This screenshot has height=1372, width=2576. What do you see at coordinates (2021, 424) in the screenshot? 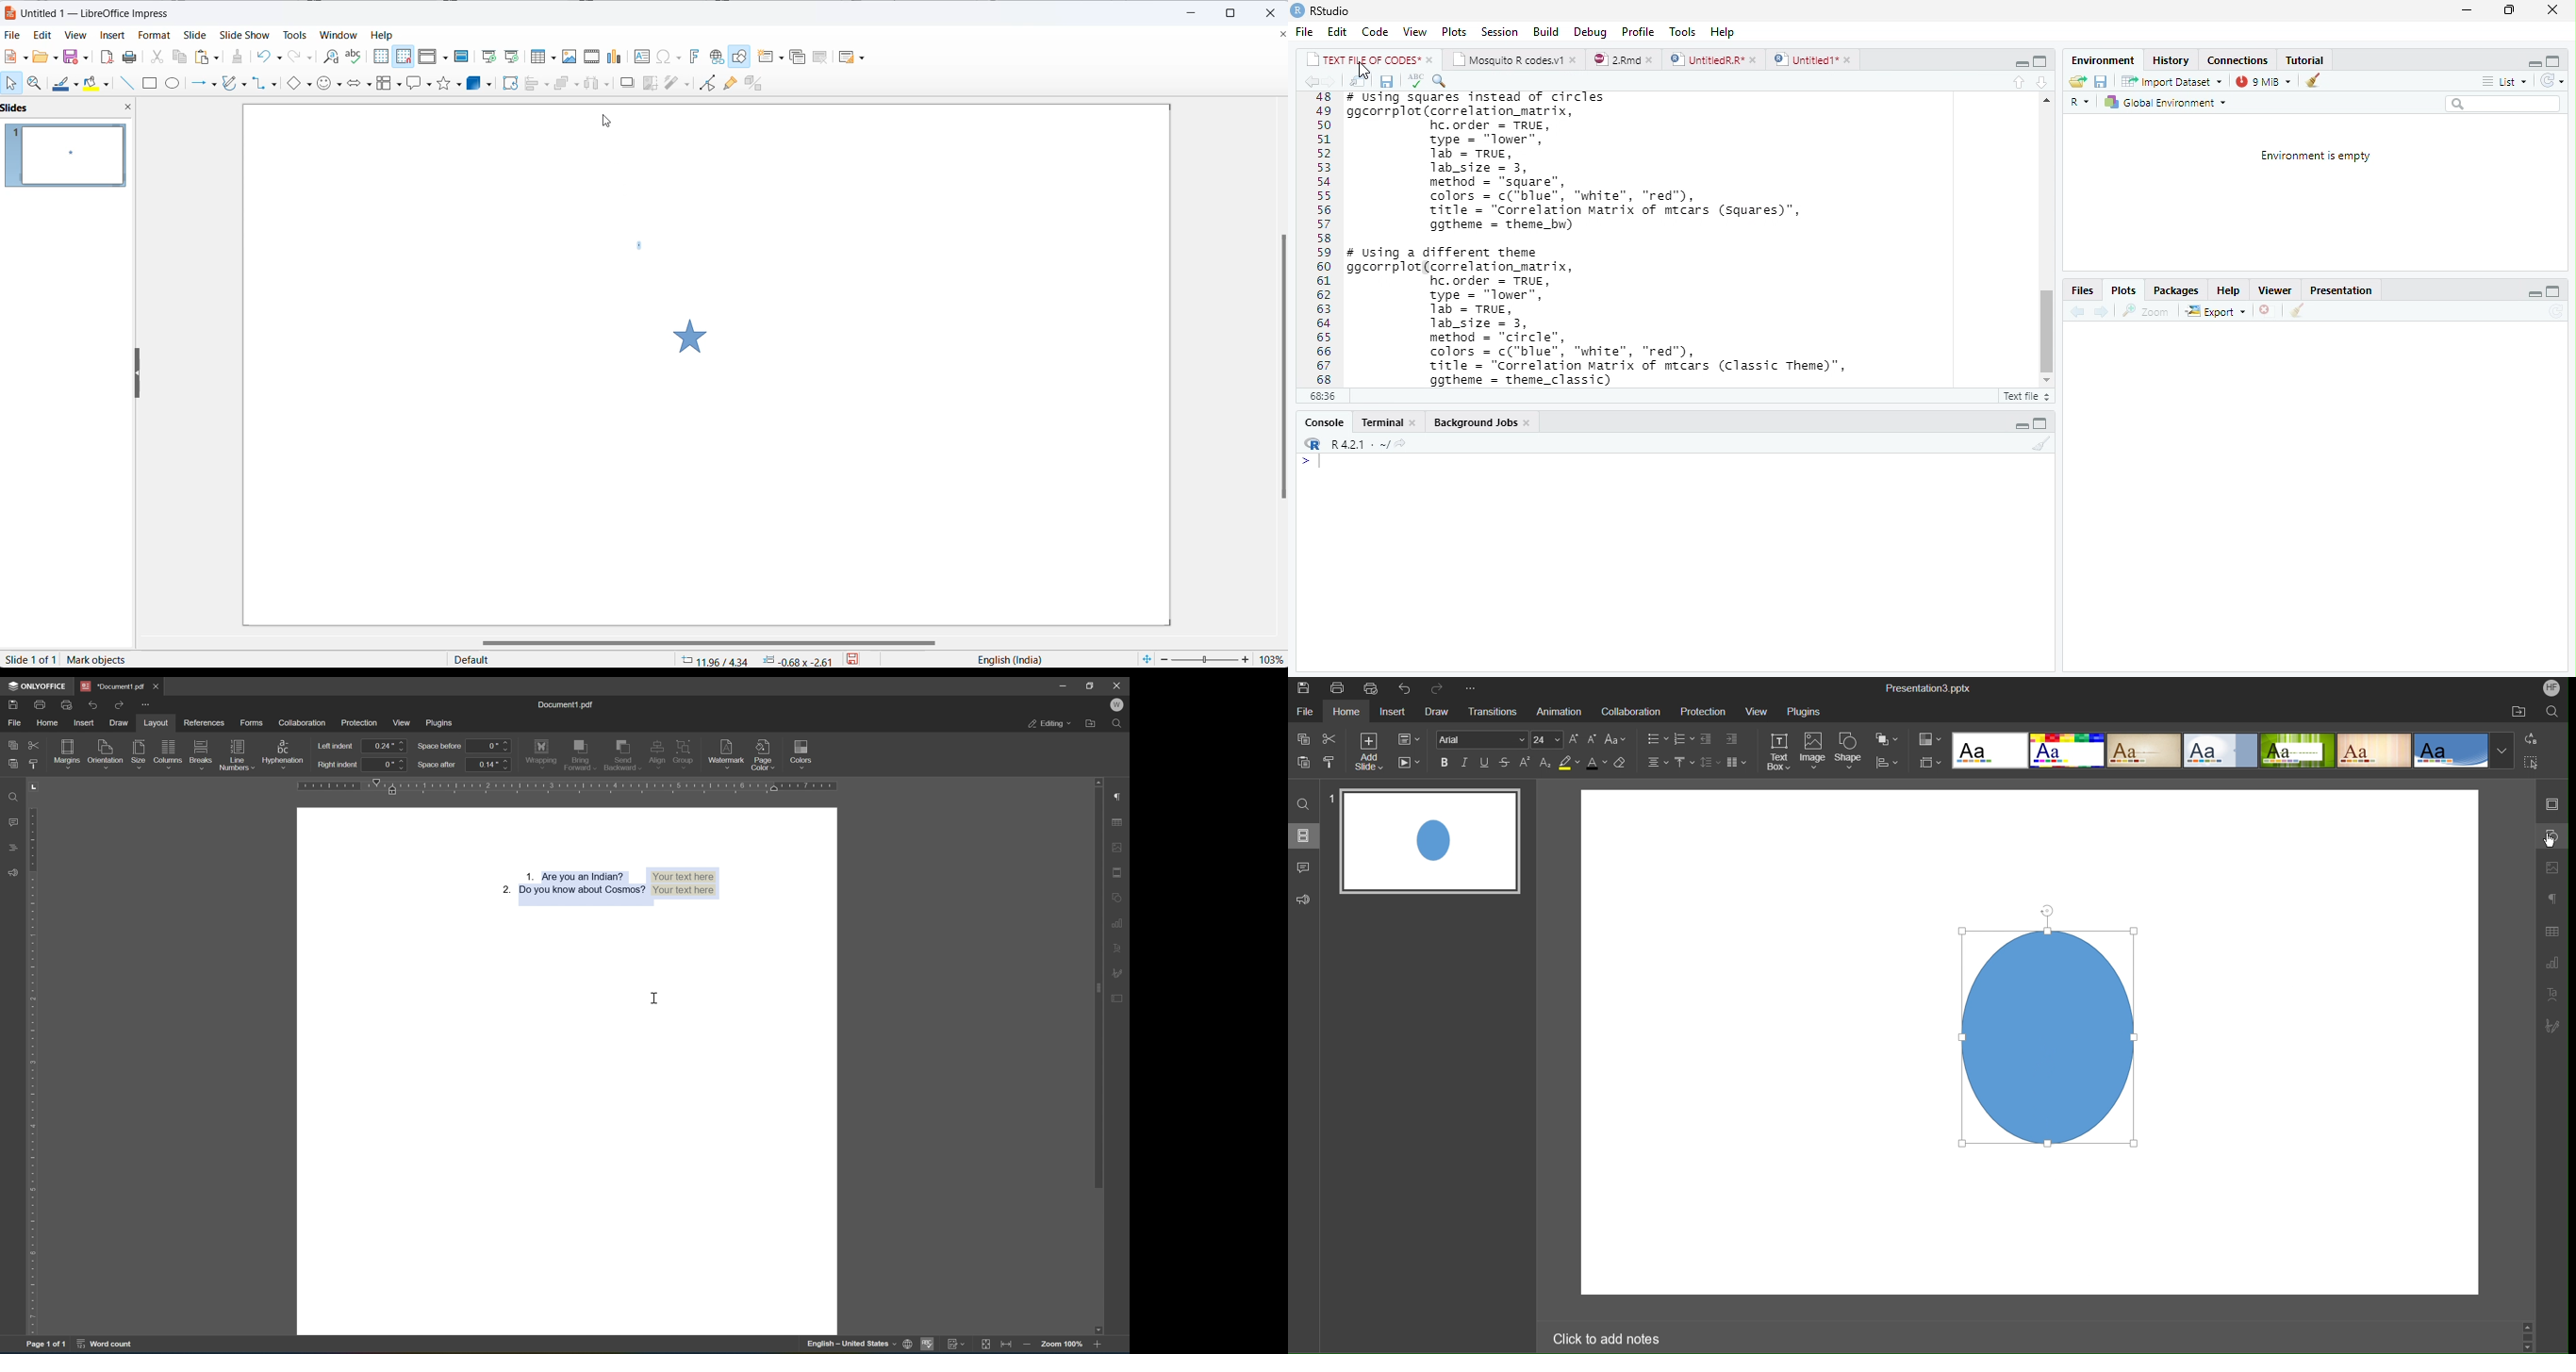
I see `hide r script` at bounding box center [2021, 424].